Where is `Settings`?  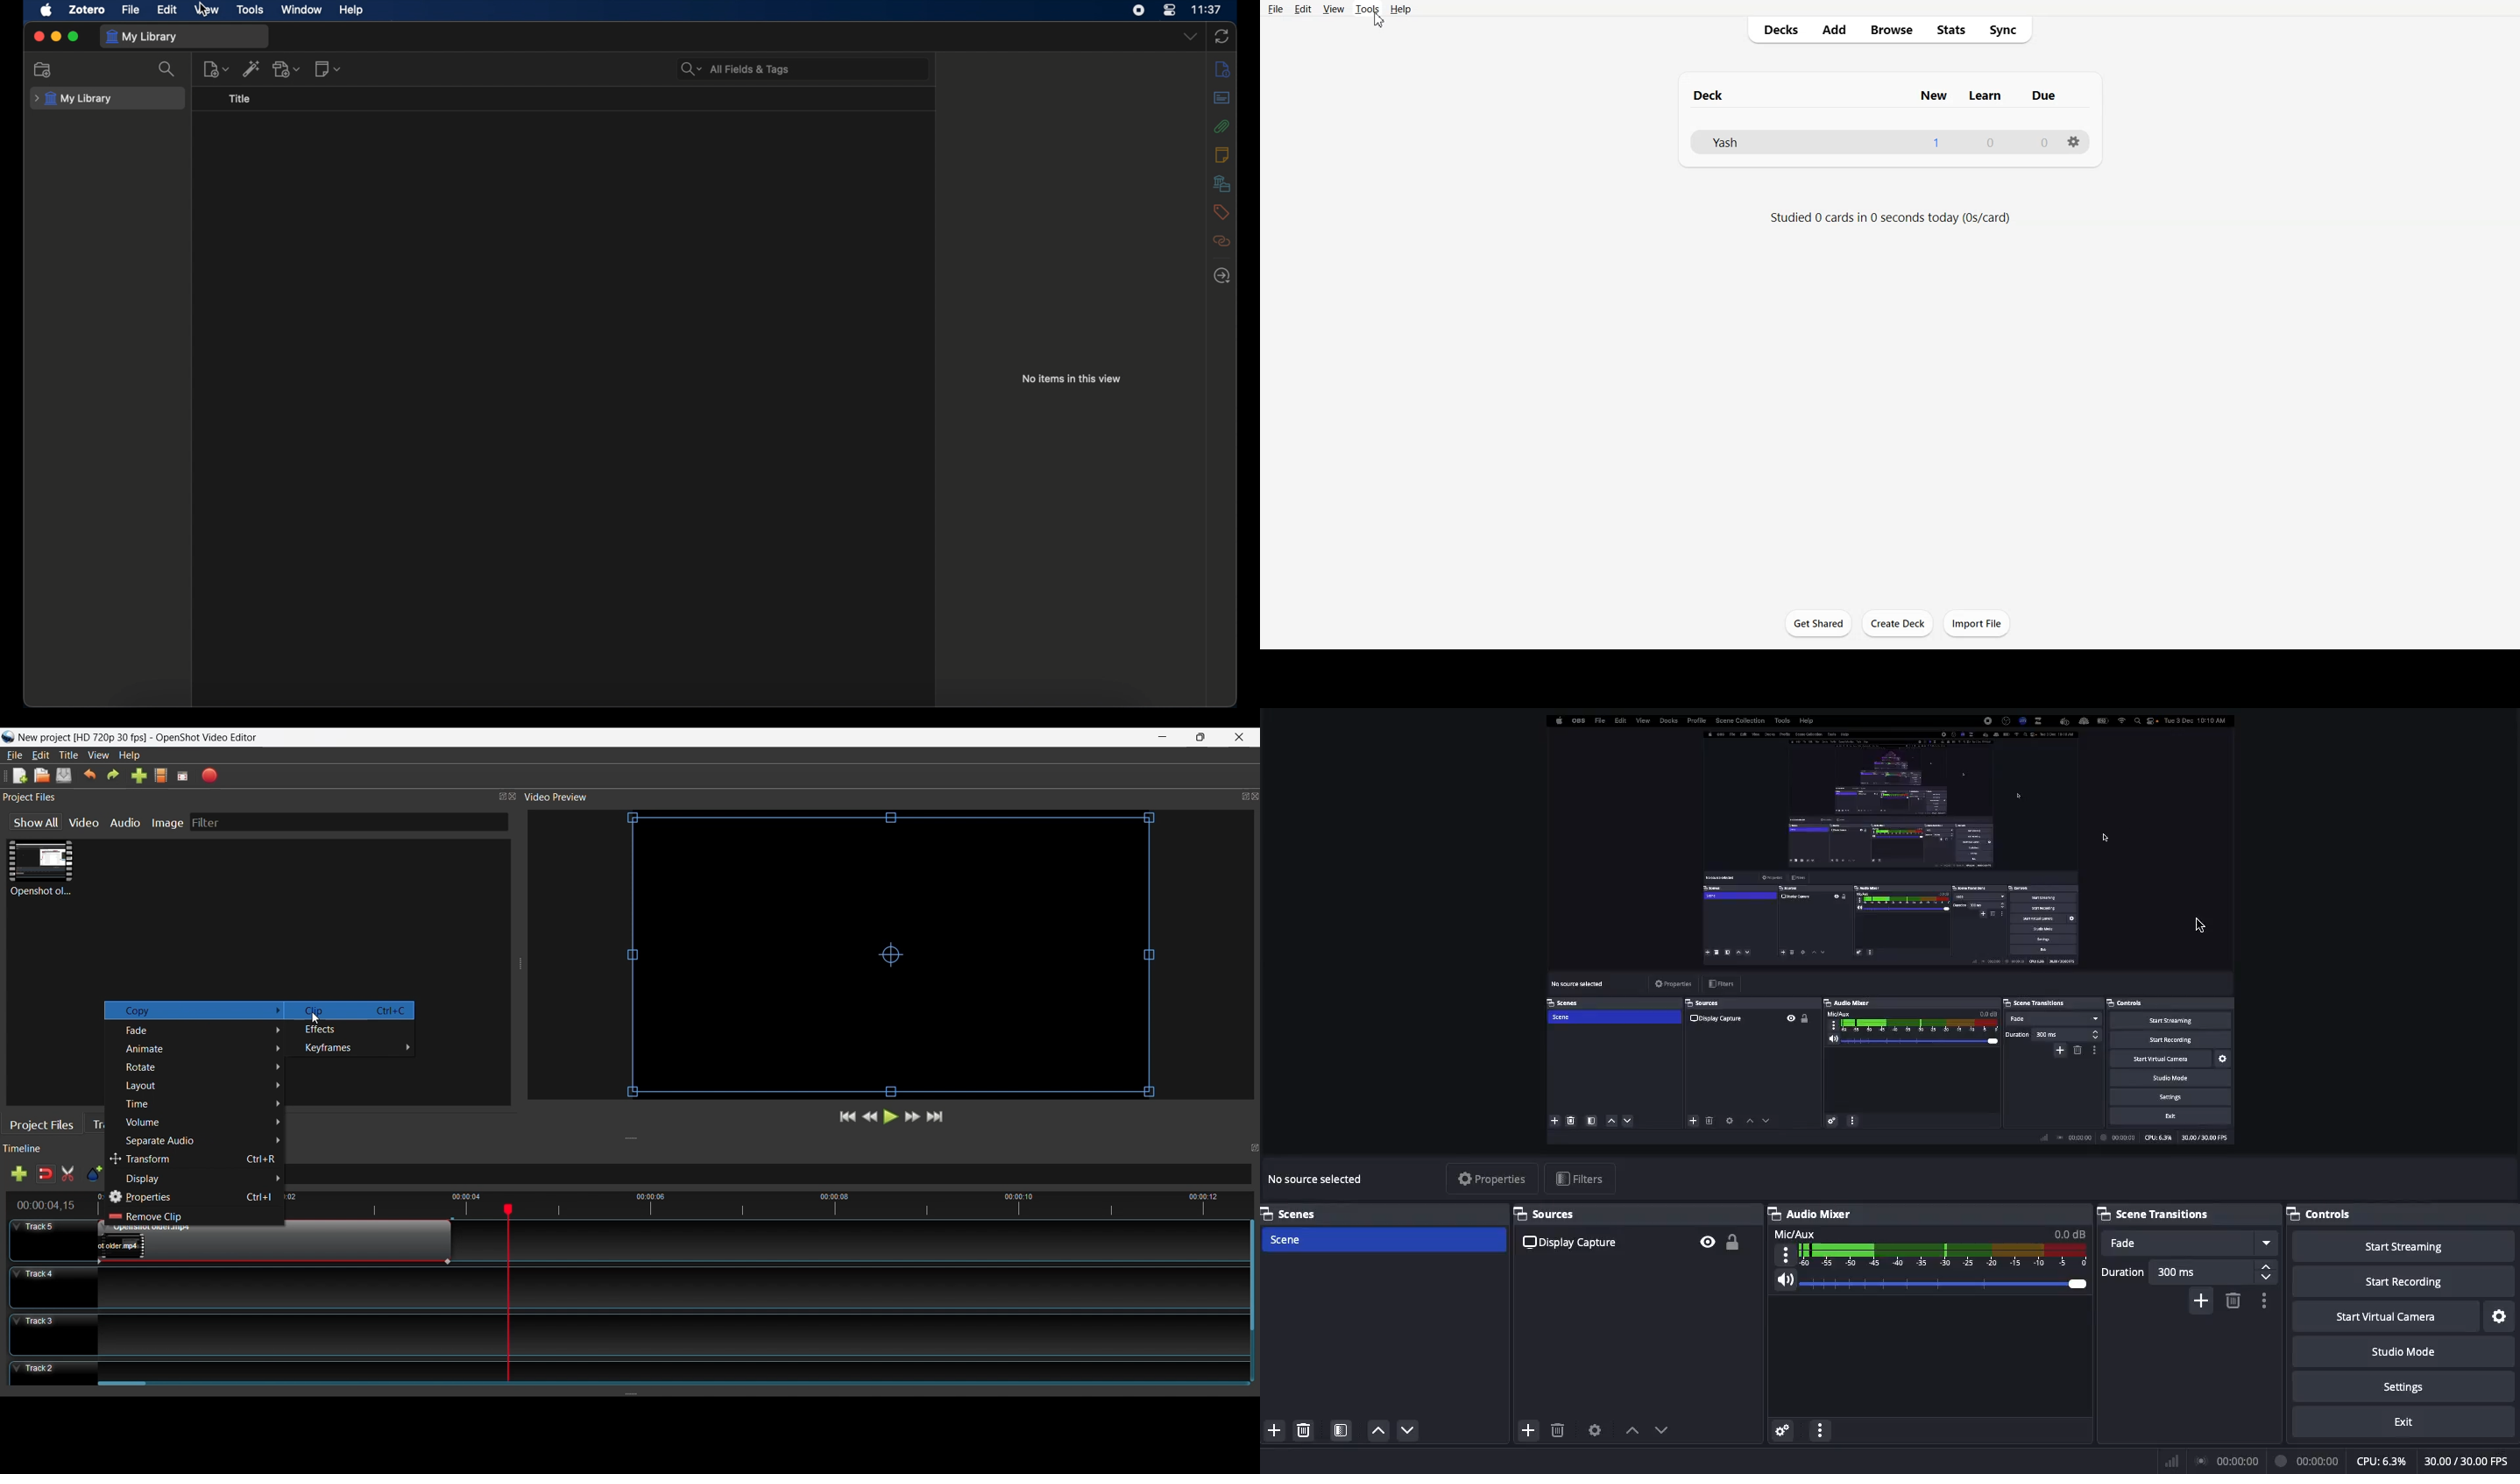
Settings is located at coordinates (2501, 1317).